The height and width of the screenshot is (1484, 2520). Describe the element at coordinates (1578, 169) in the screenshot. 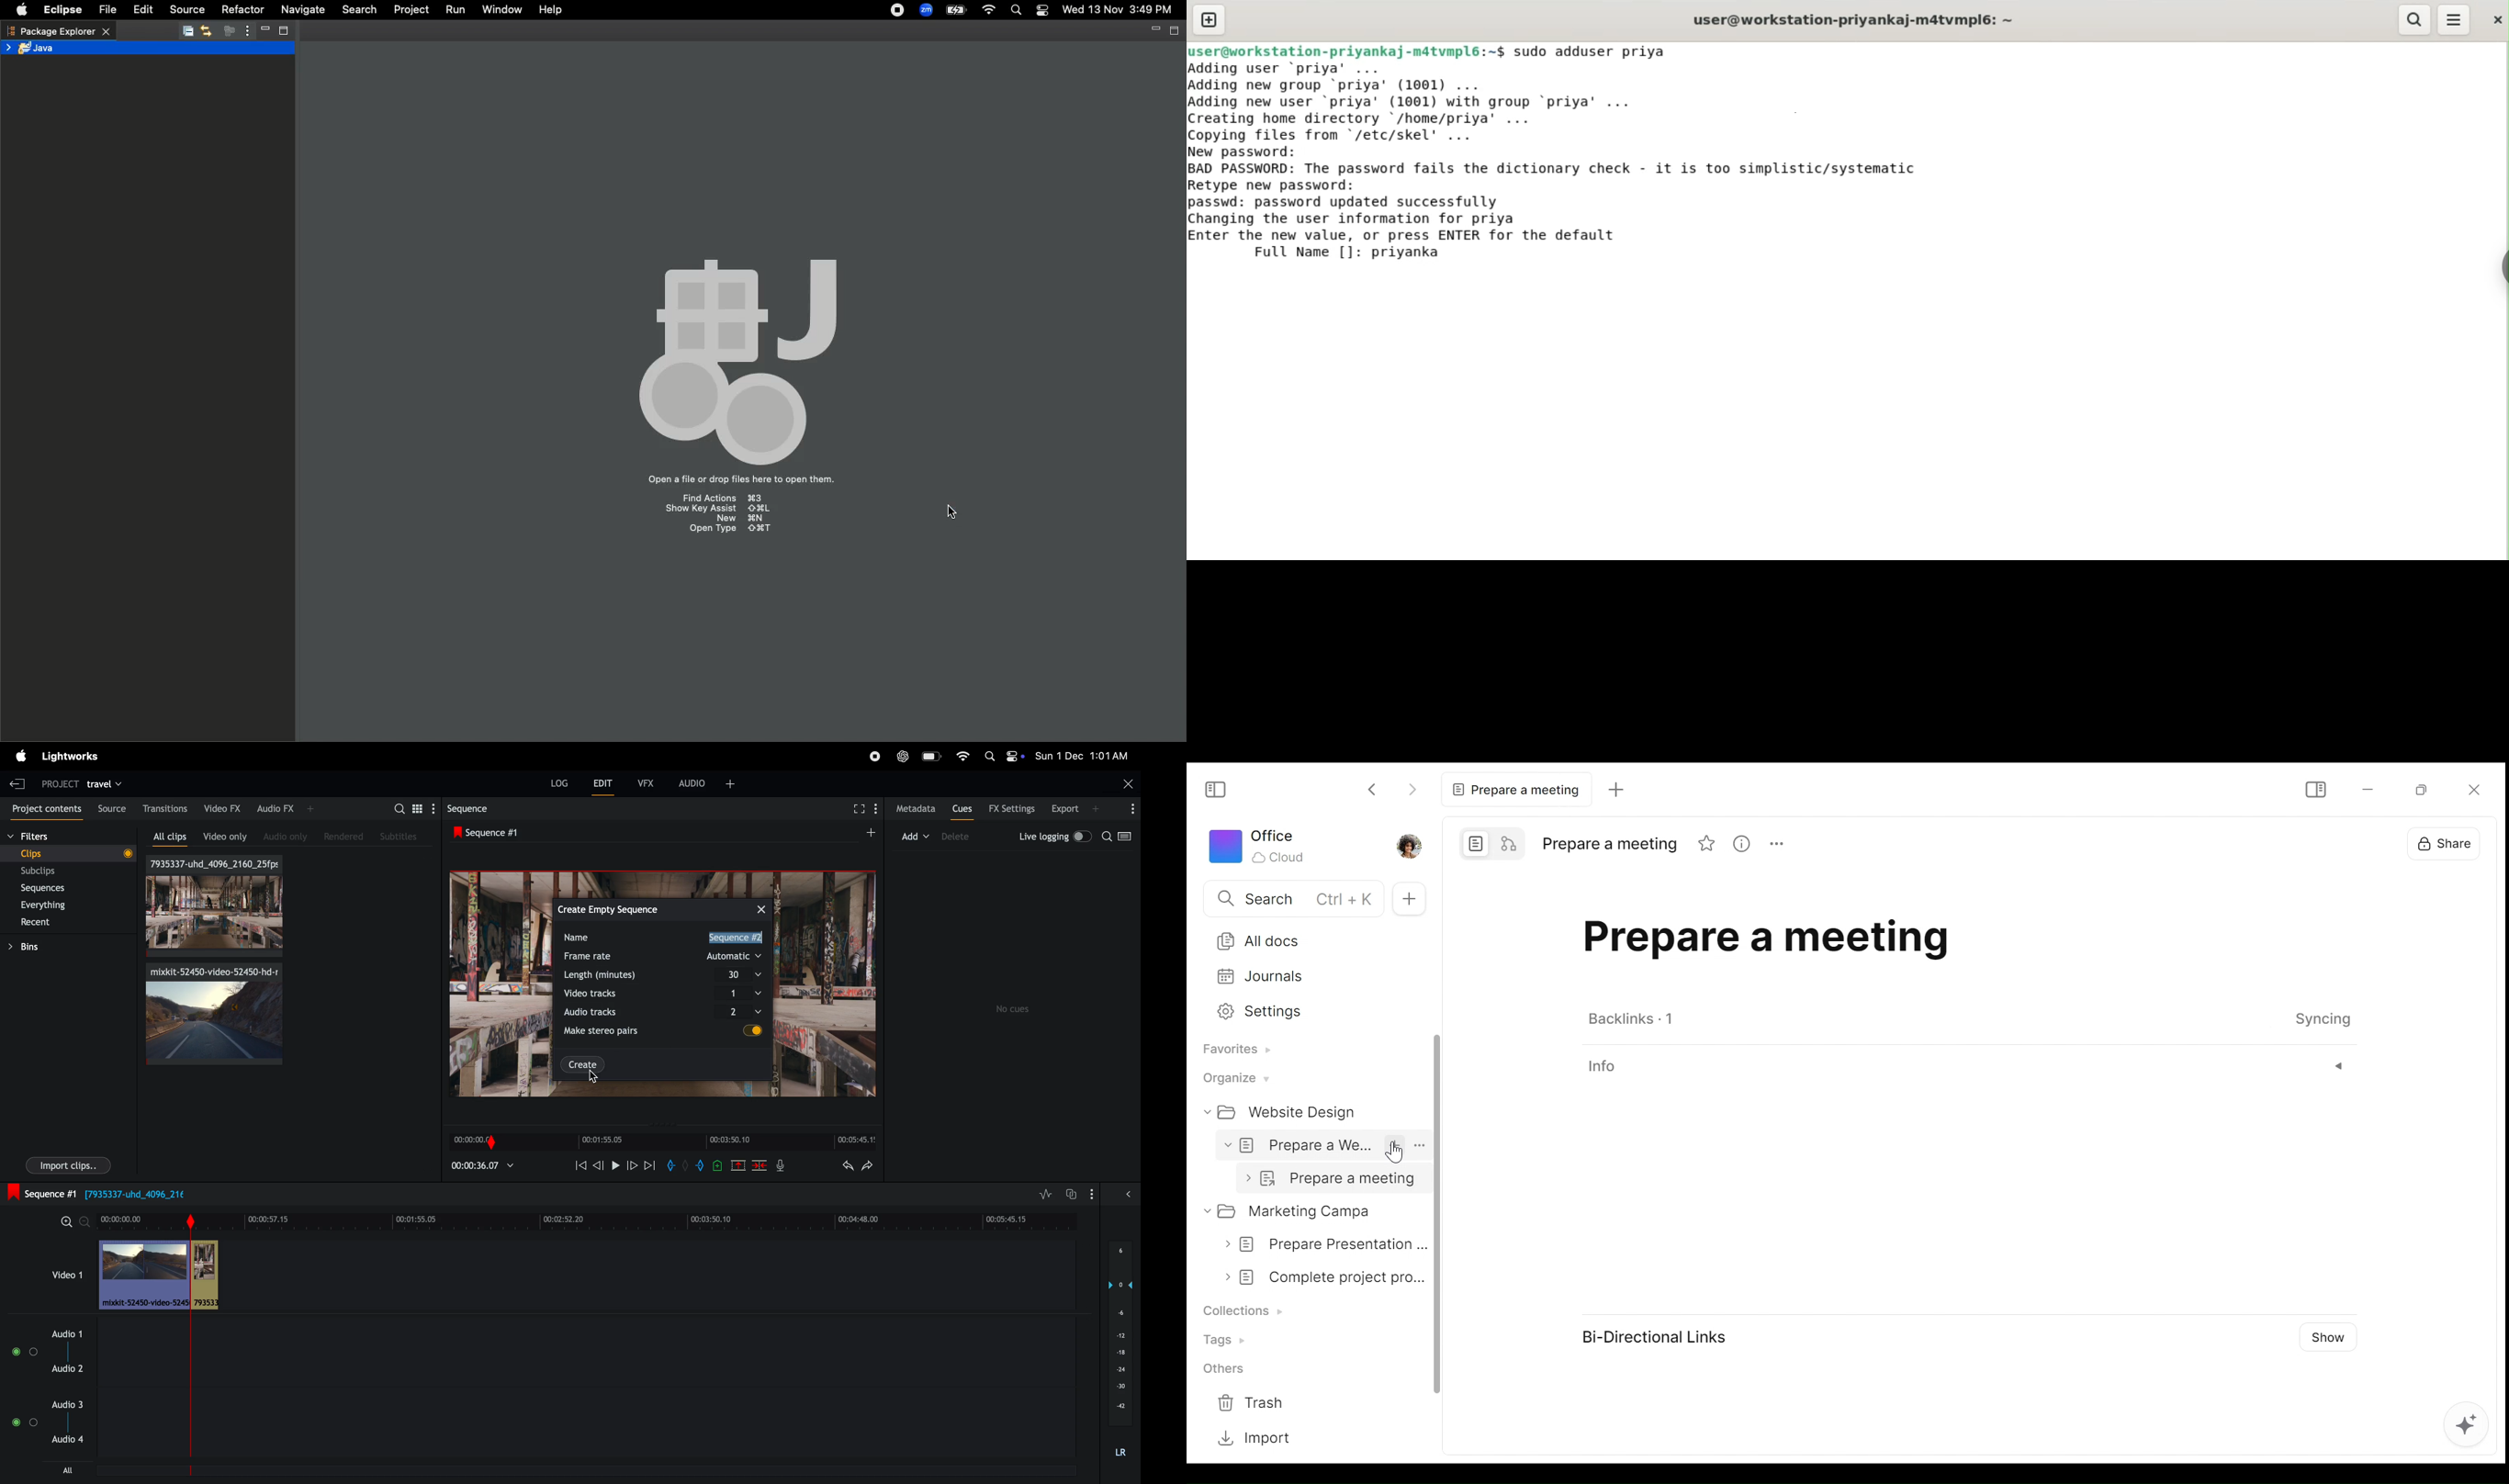

I see `BAD PASSWORD: The password fails the dictionary check. it is too simplistic/systematic` at that location.